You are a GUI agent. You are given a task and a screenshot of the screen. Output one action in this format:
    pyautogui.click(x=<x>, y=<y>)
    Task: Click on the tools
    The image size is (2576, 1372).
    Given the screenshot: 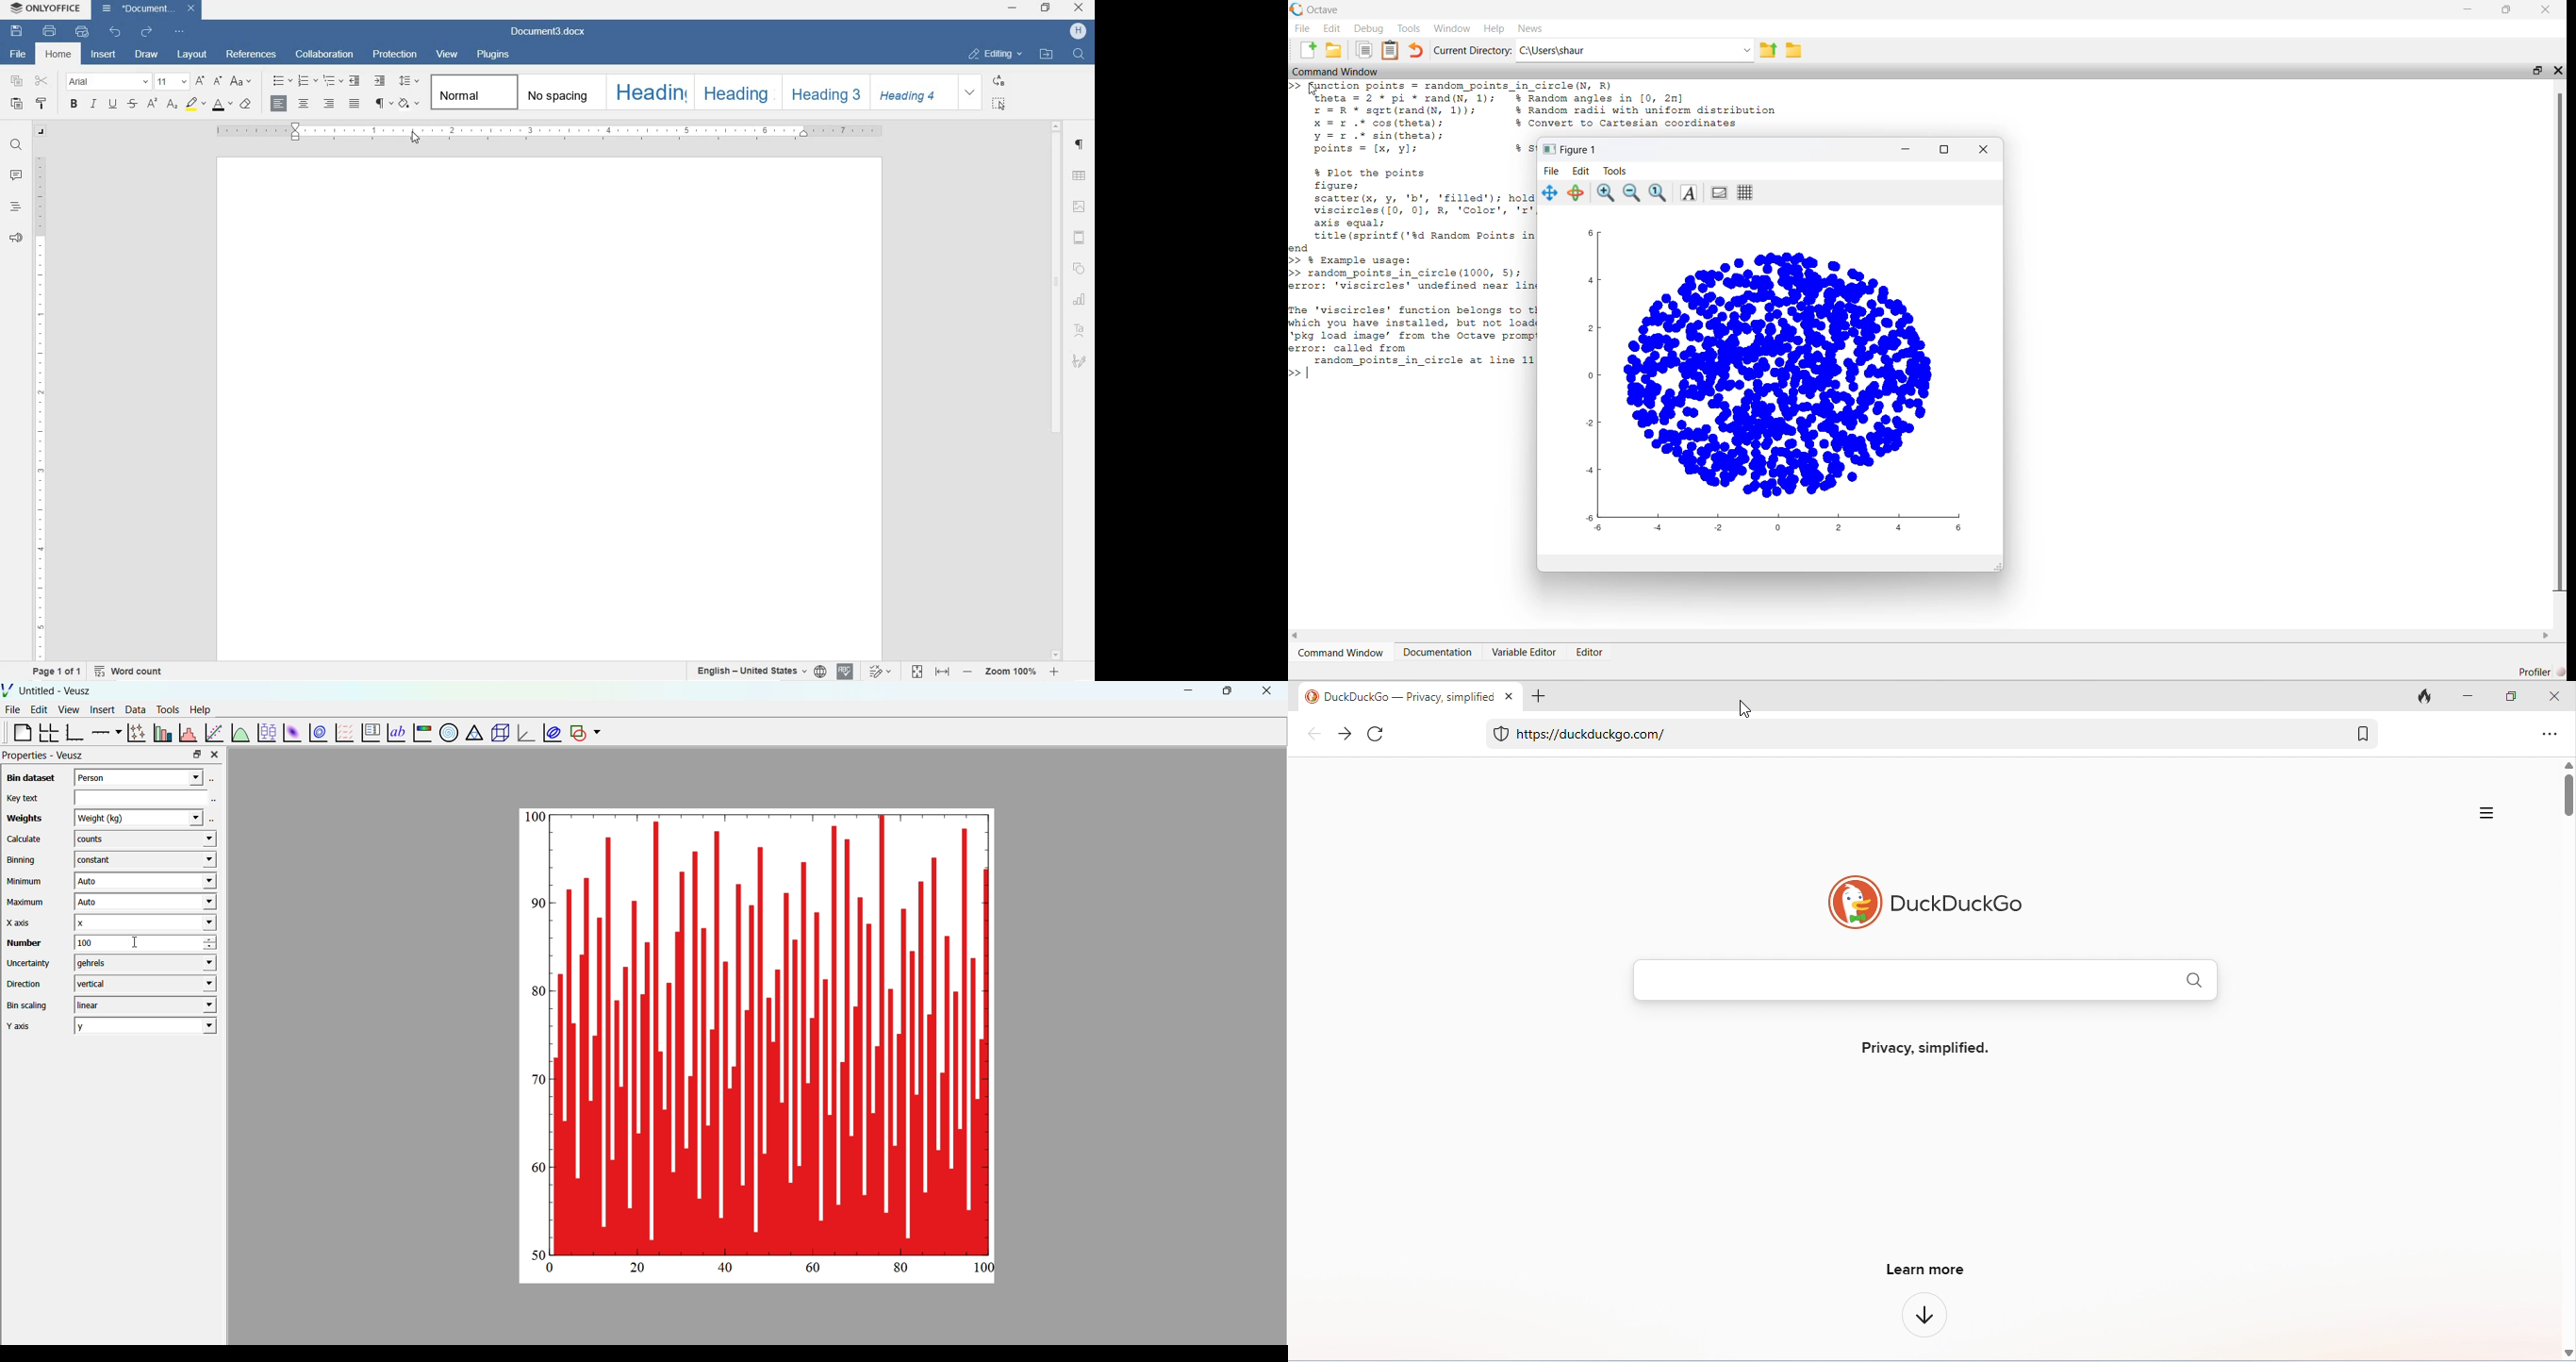 What is the action you would take?
    pyautogui.click(x=166, y=709)
    